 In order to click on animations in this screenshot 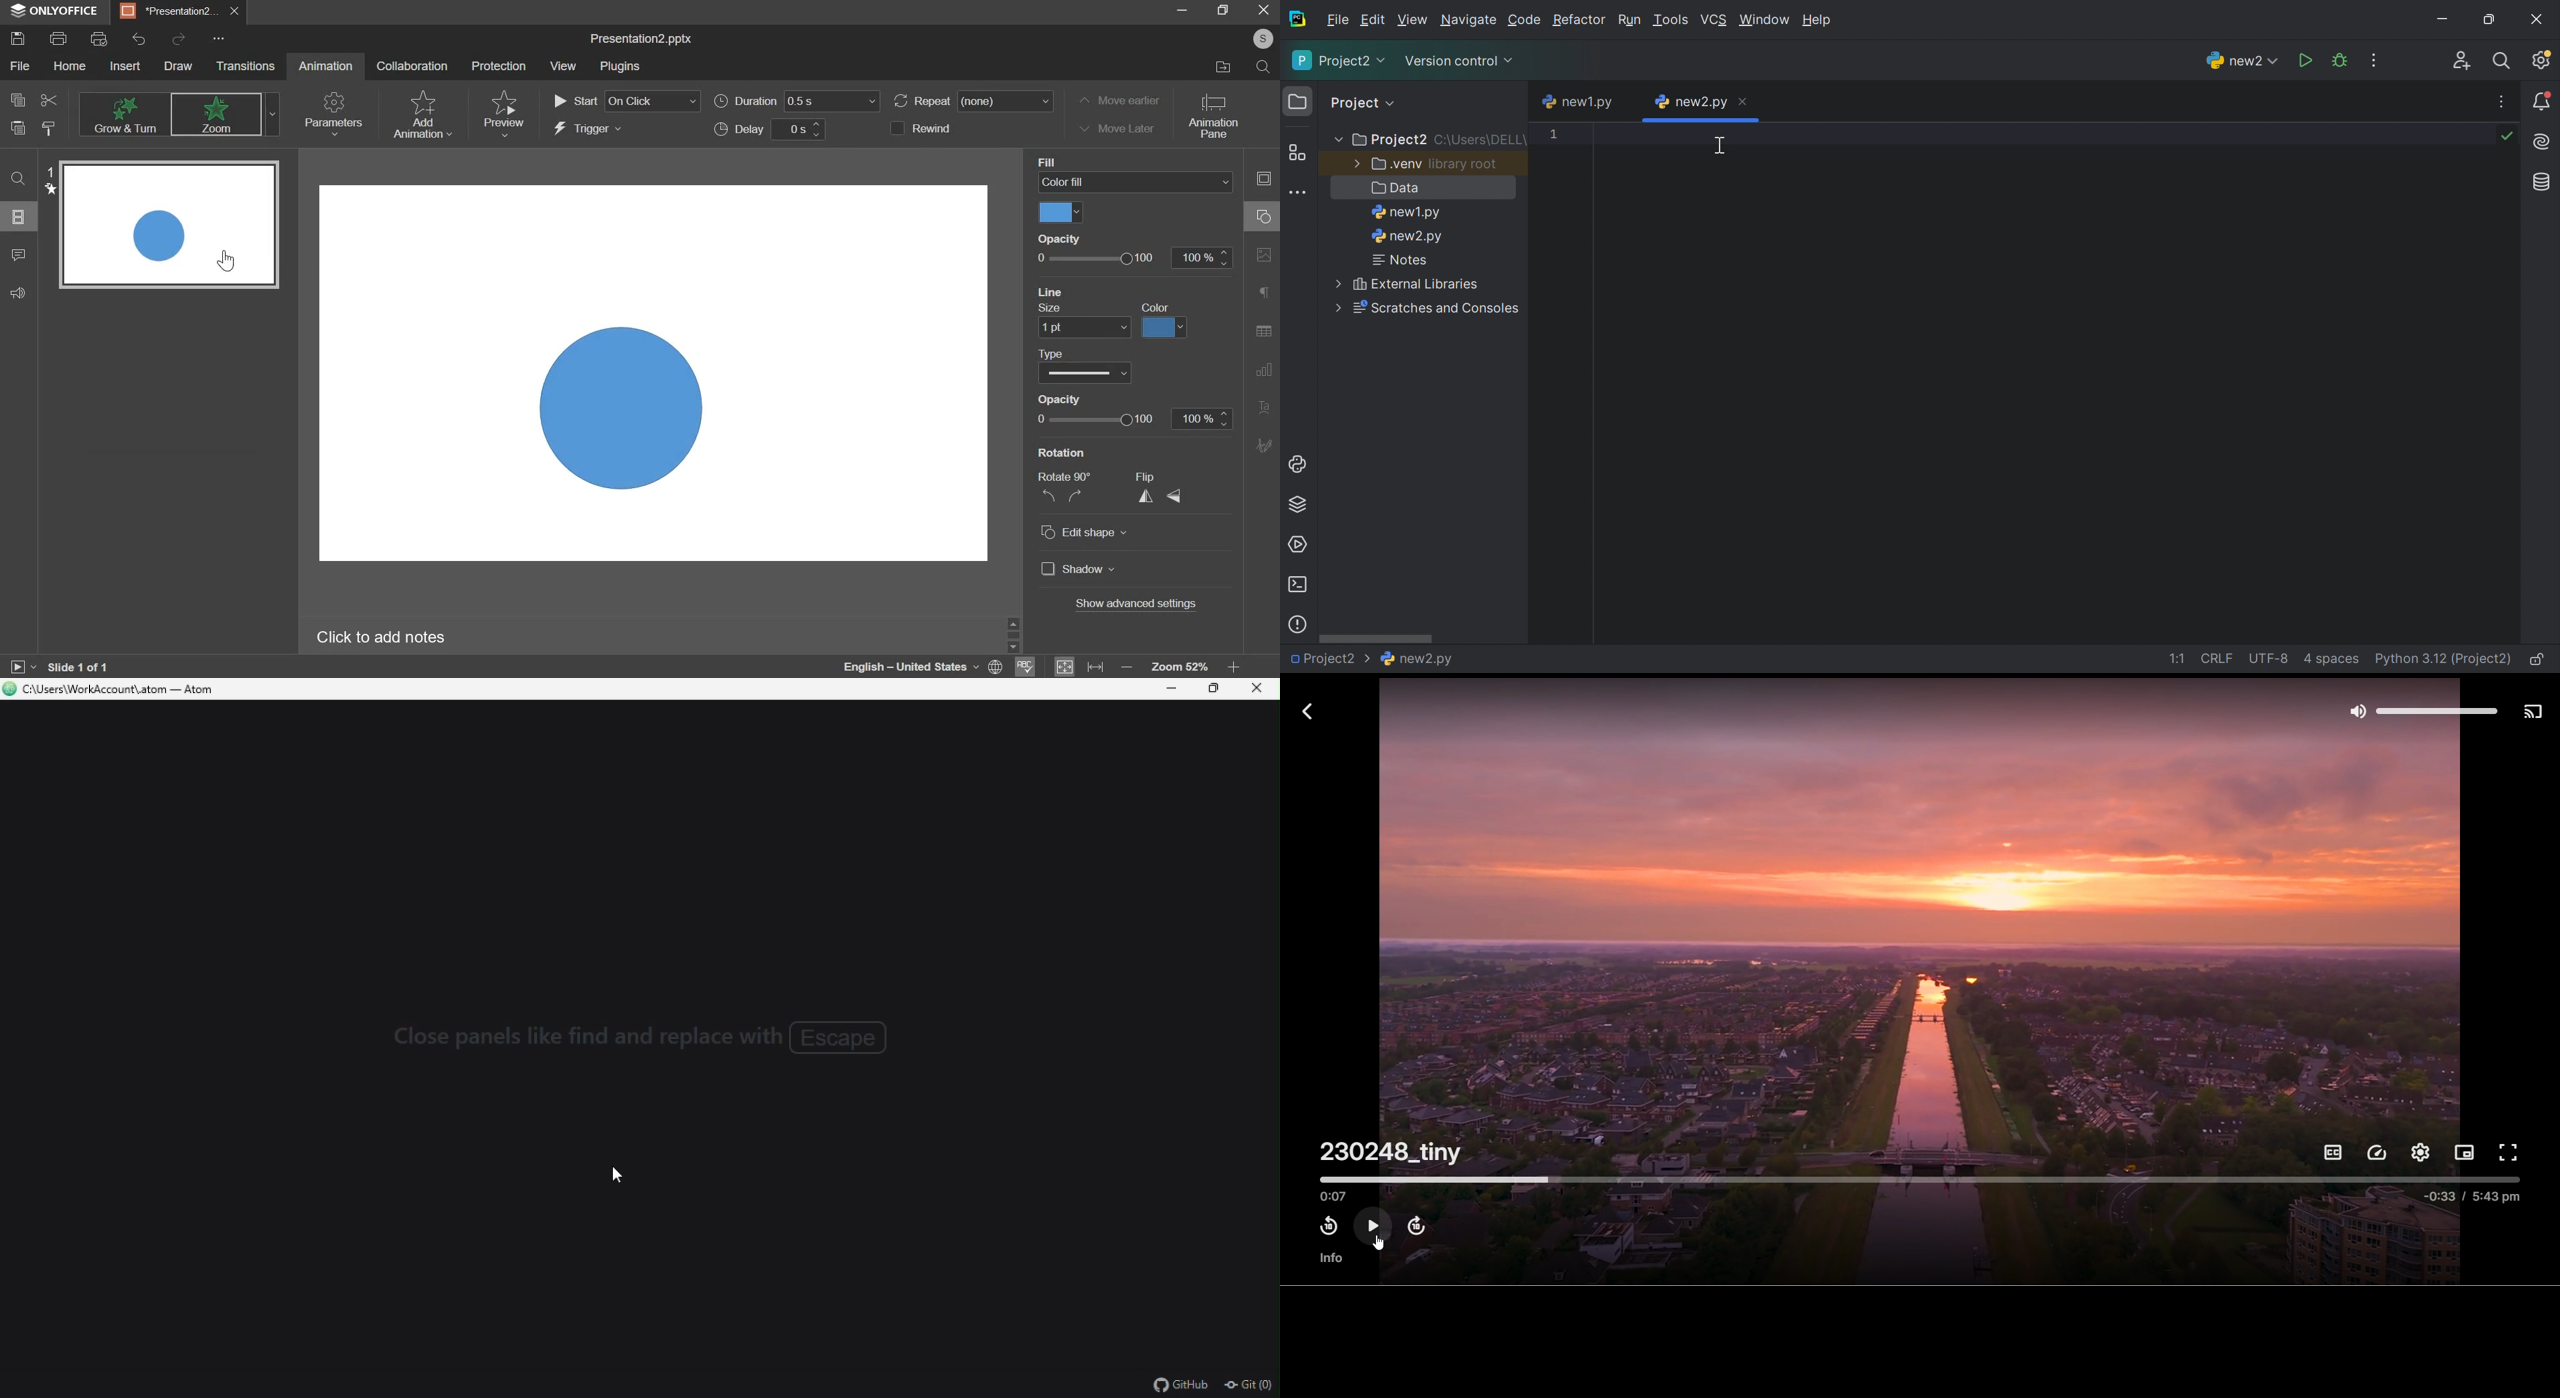, I will do `click(175, 112)`.